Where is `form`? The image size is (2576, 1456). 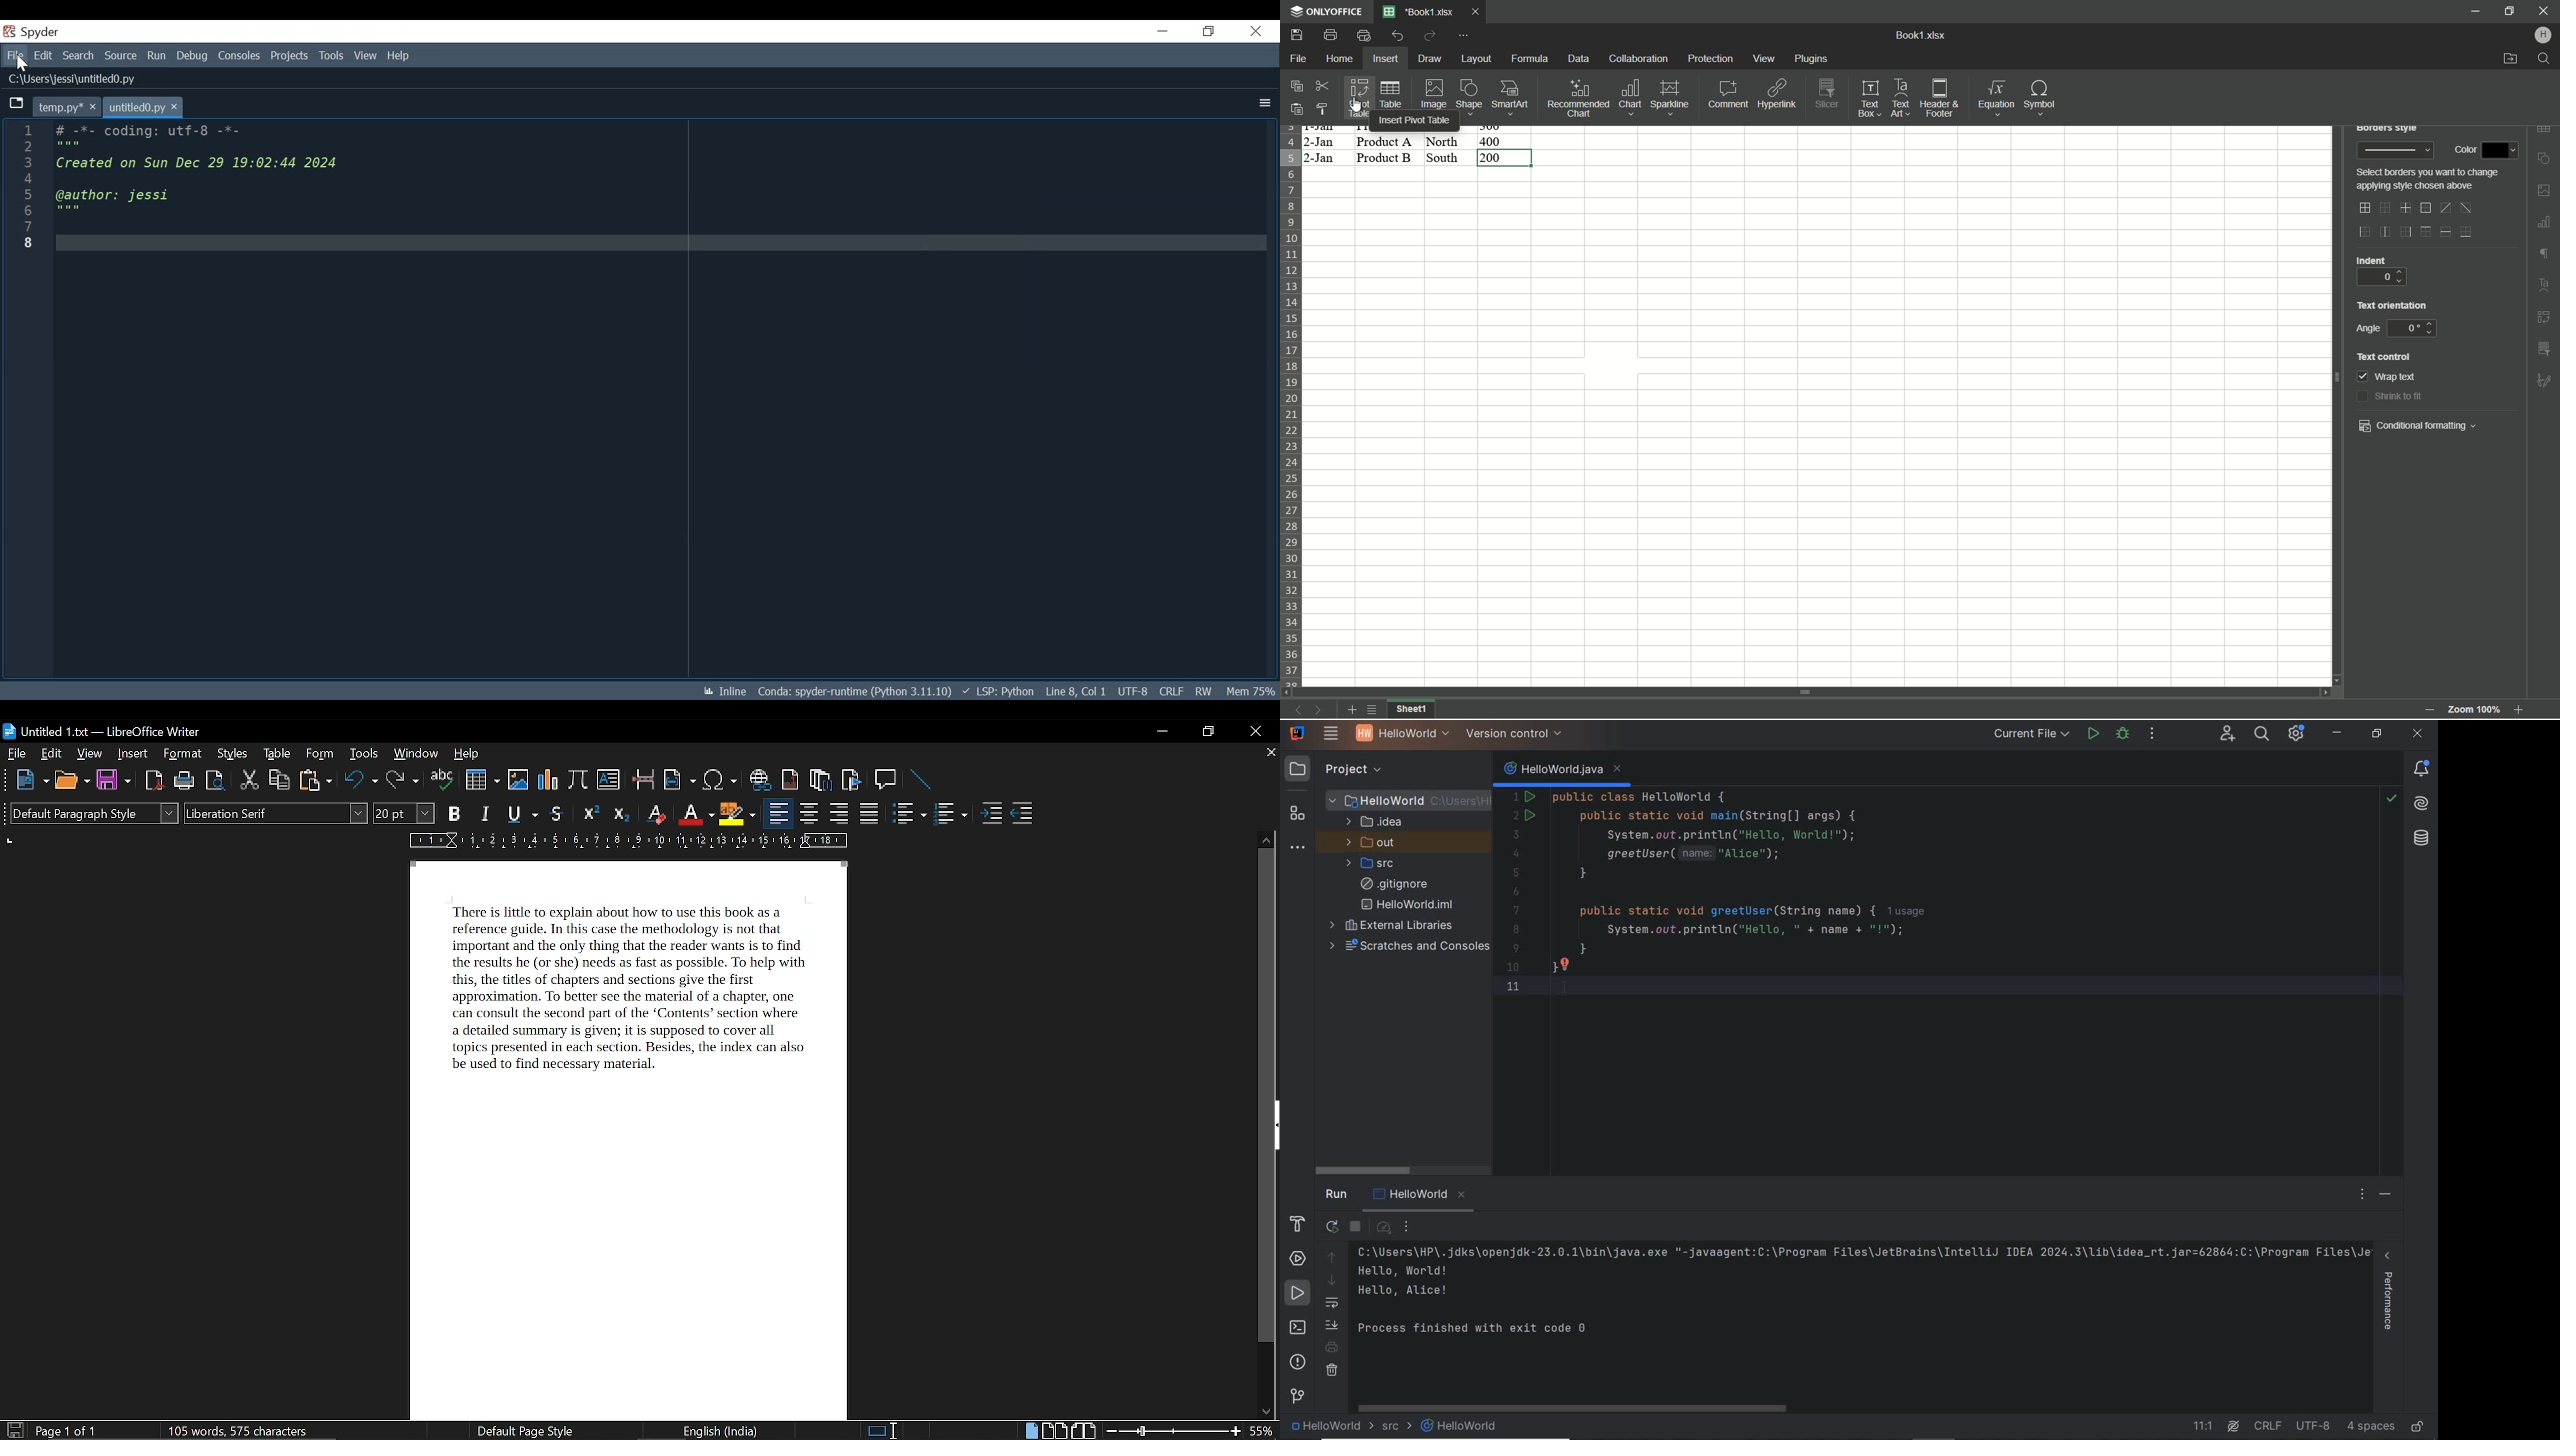 form is located at coordinates (321, 753).